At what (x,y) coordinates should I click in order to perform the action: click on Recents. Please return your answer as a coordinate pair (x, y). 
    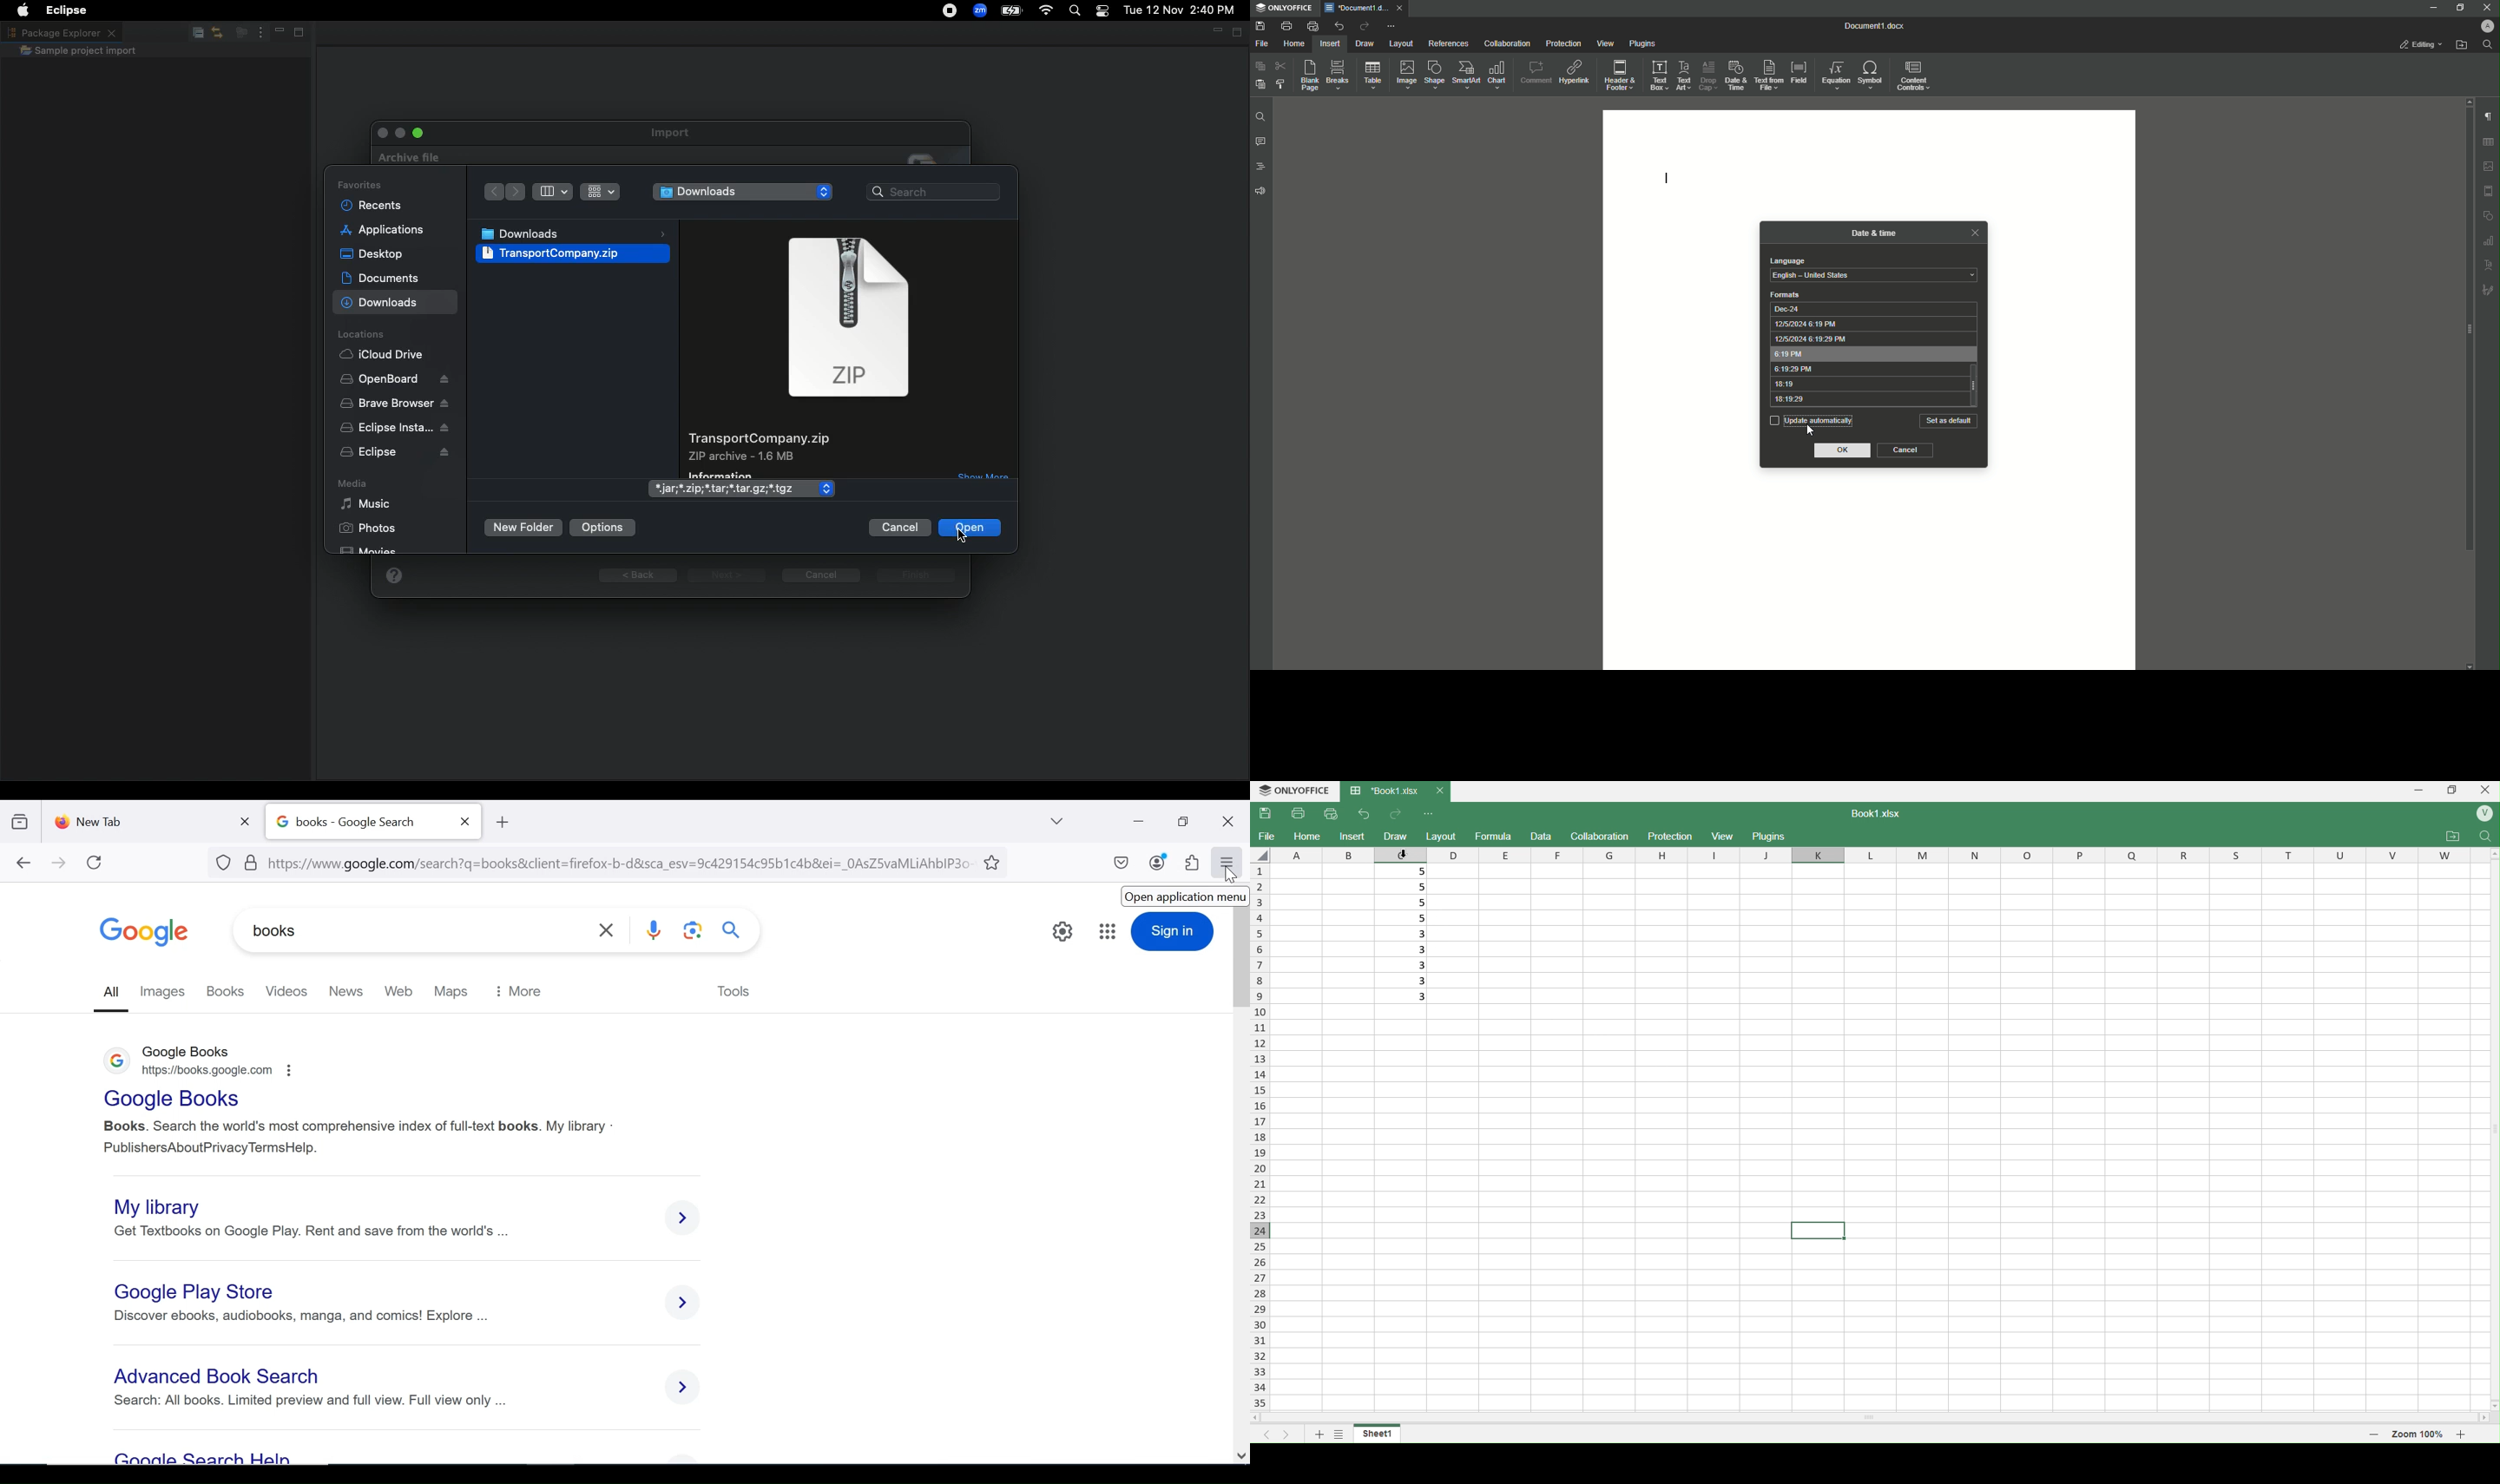
    Looking at the image, I should click on (371, 206).